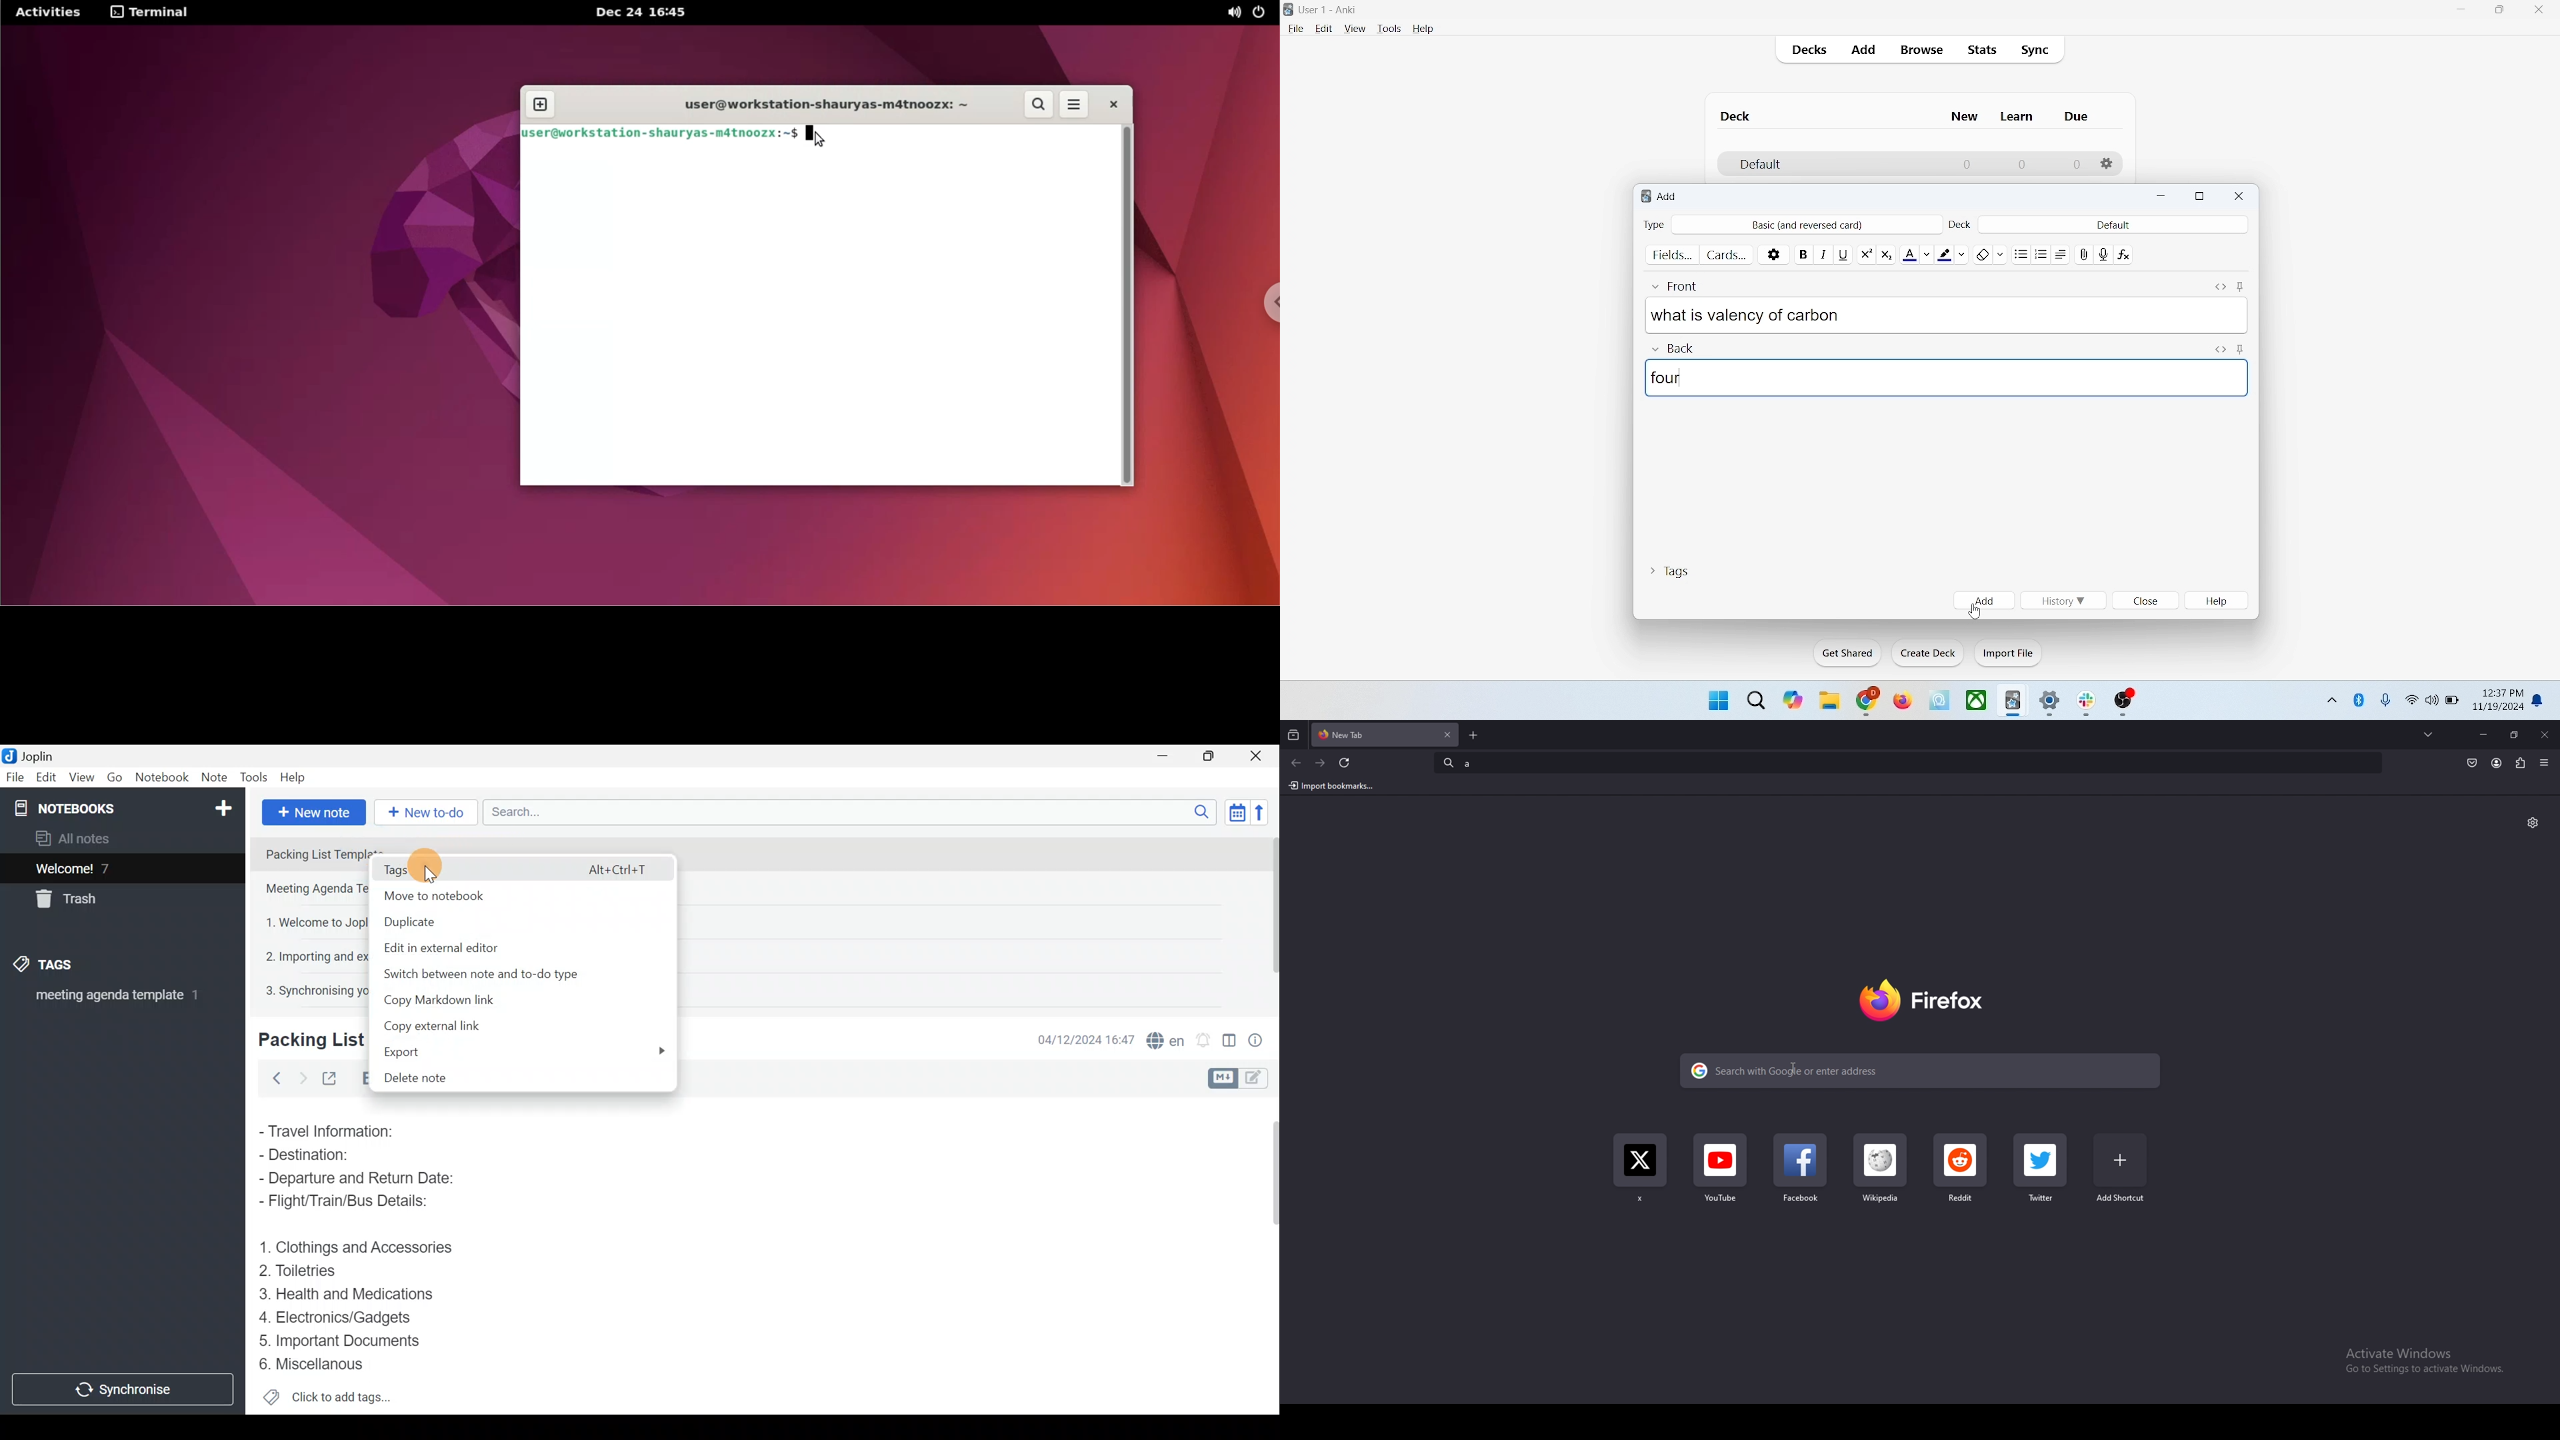  Describe the element at coordinates (1775, 253) in the screenshot. I see `options` at that location.